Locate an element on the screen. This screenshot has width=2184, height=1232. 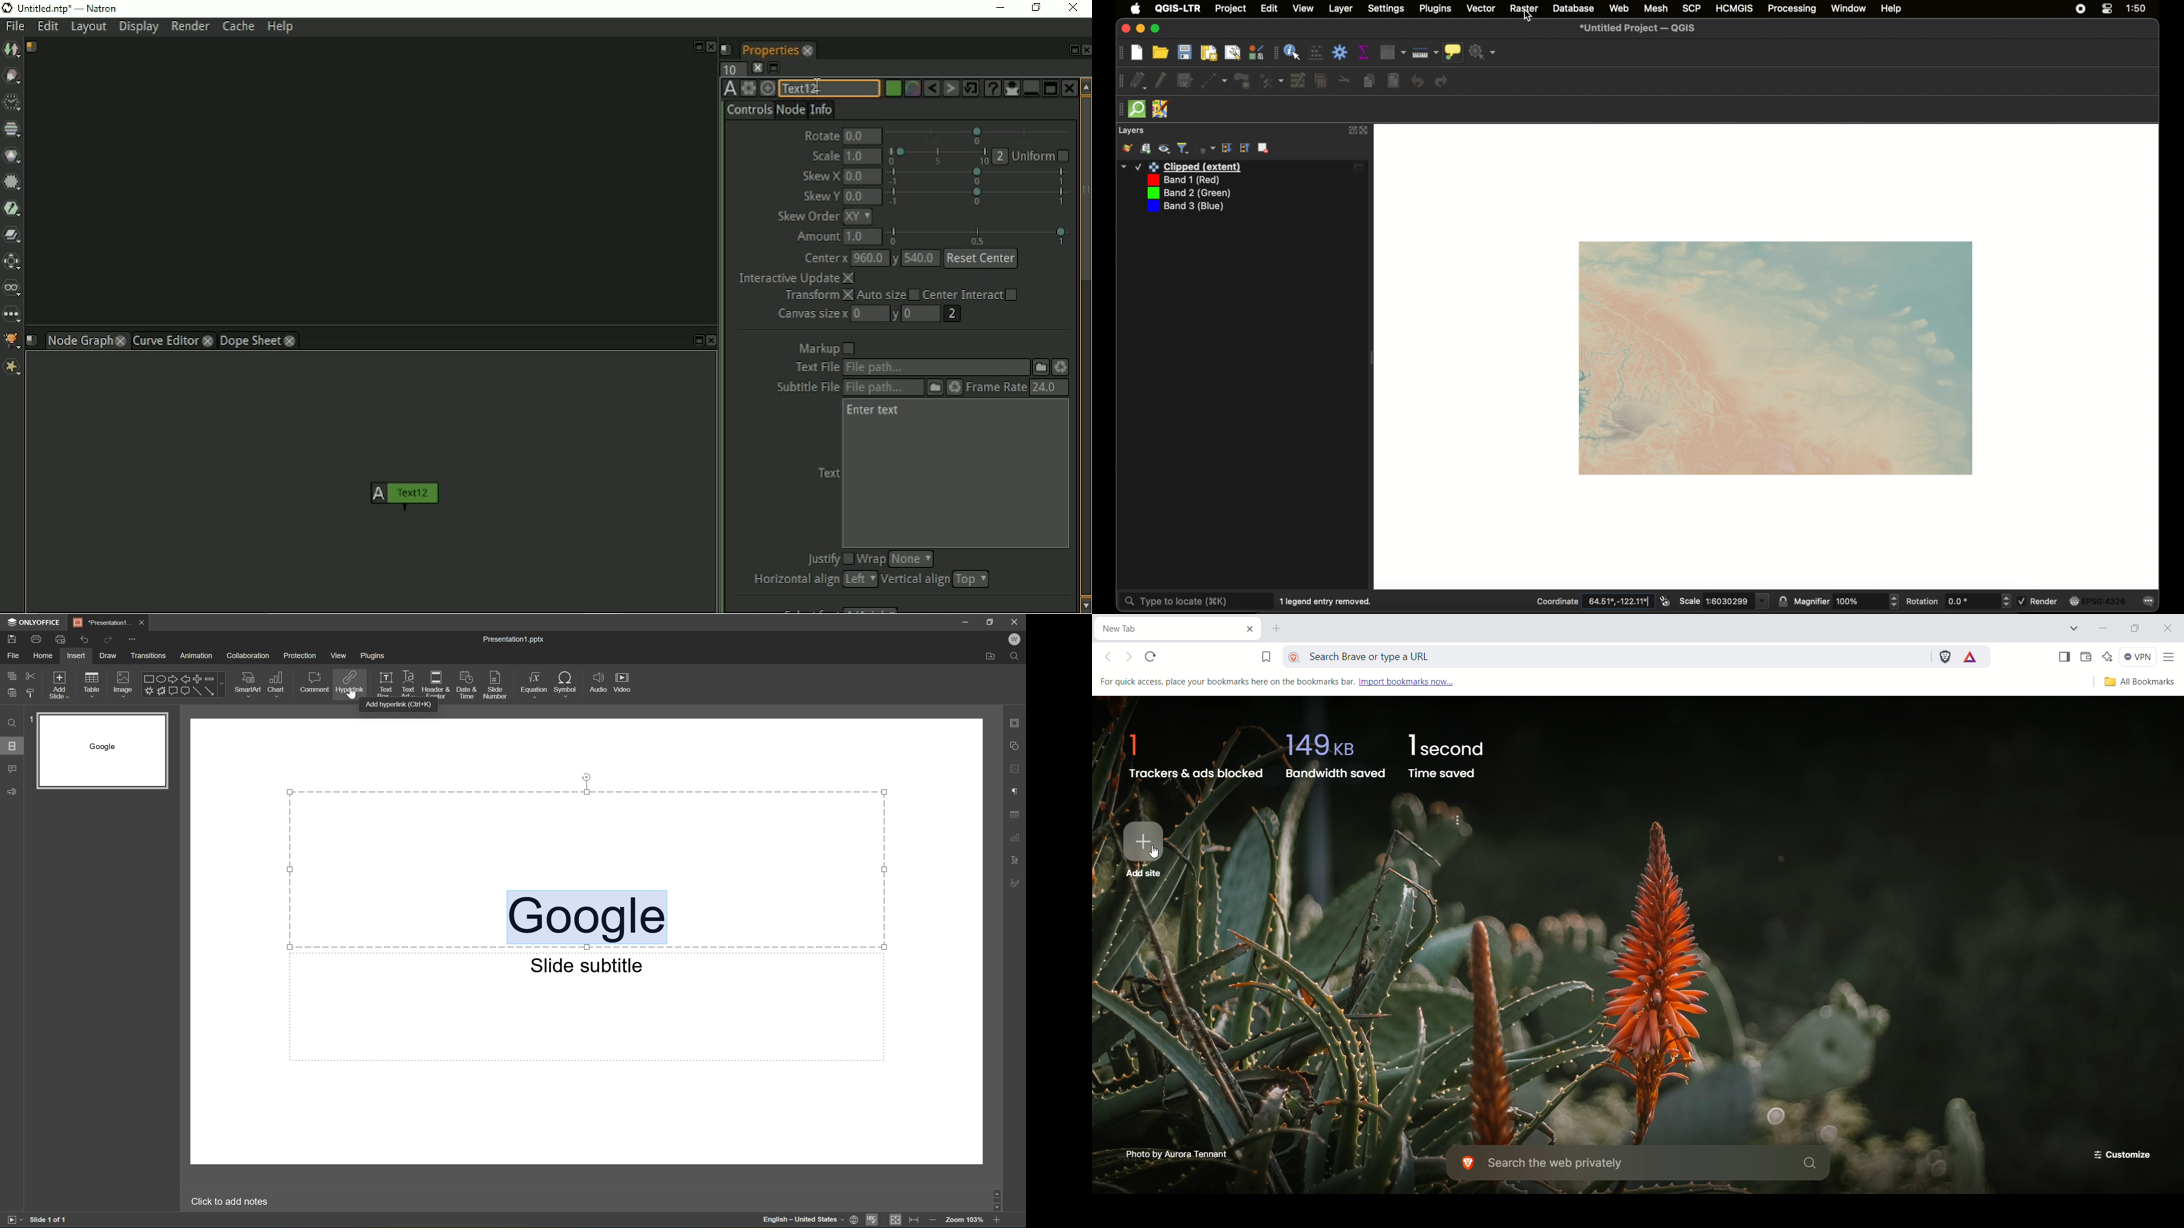
View is located at coordinates (338, 656).